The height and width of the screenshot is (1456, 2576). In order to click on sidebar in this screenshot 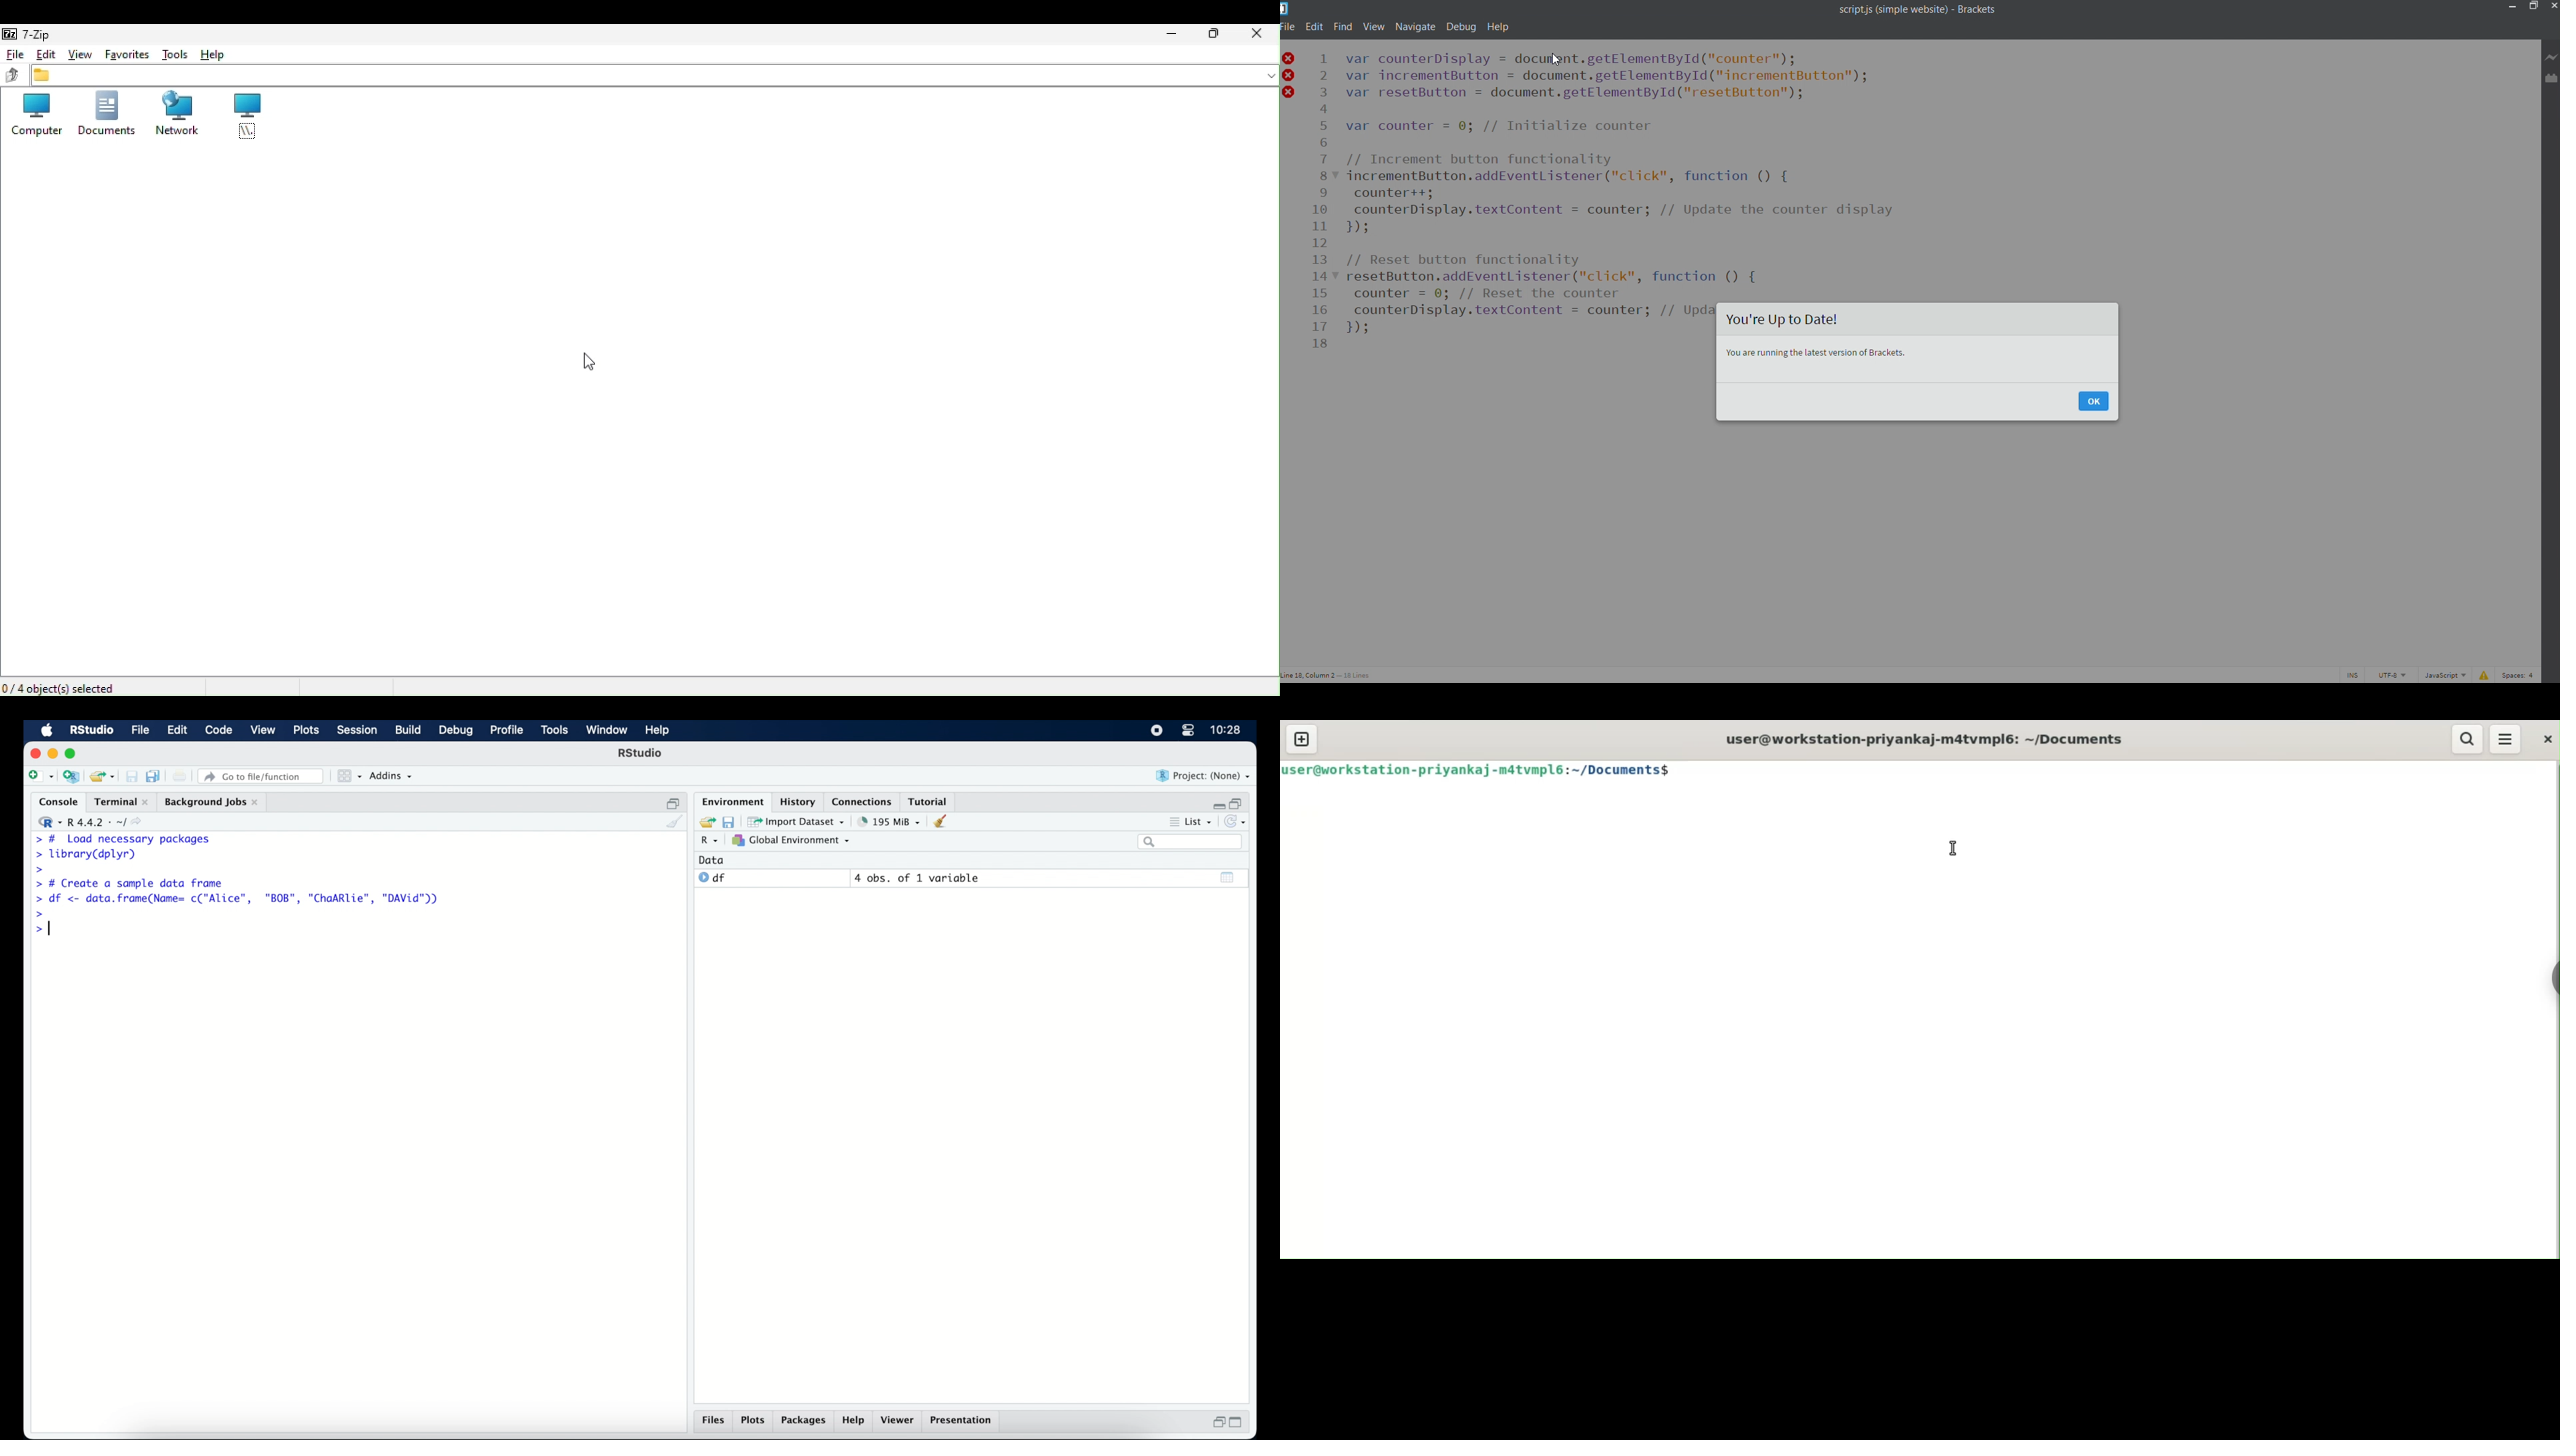, I will do `click(2555, 978)`.